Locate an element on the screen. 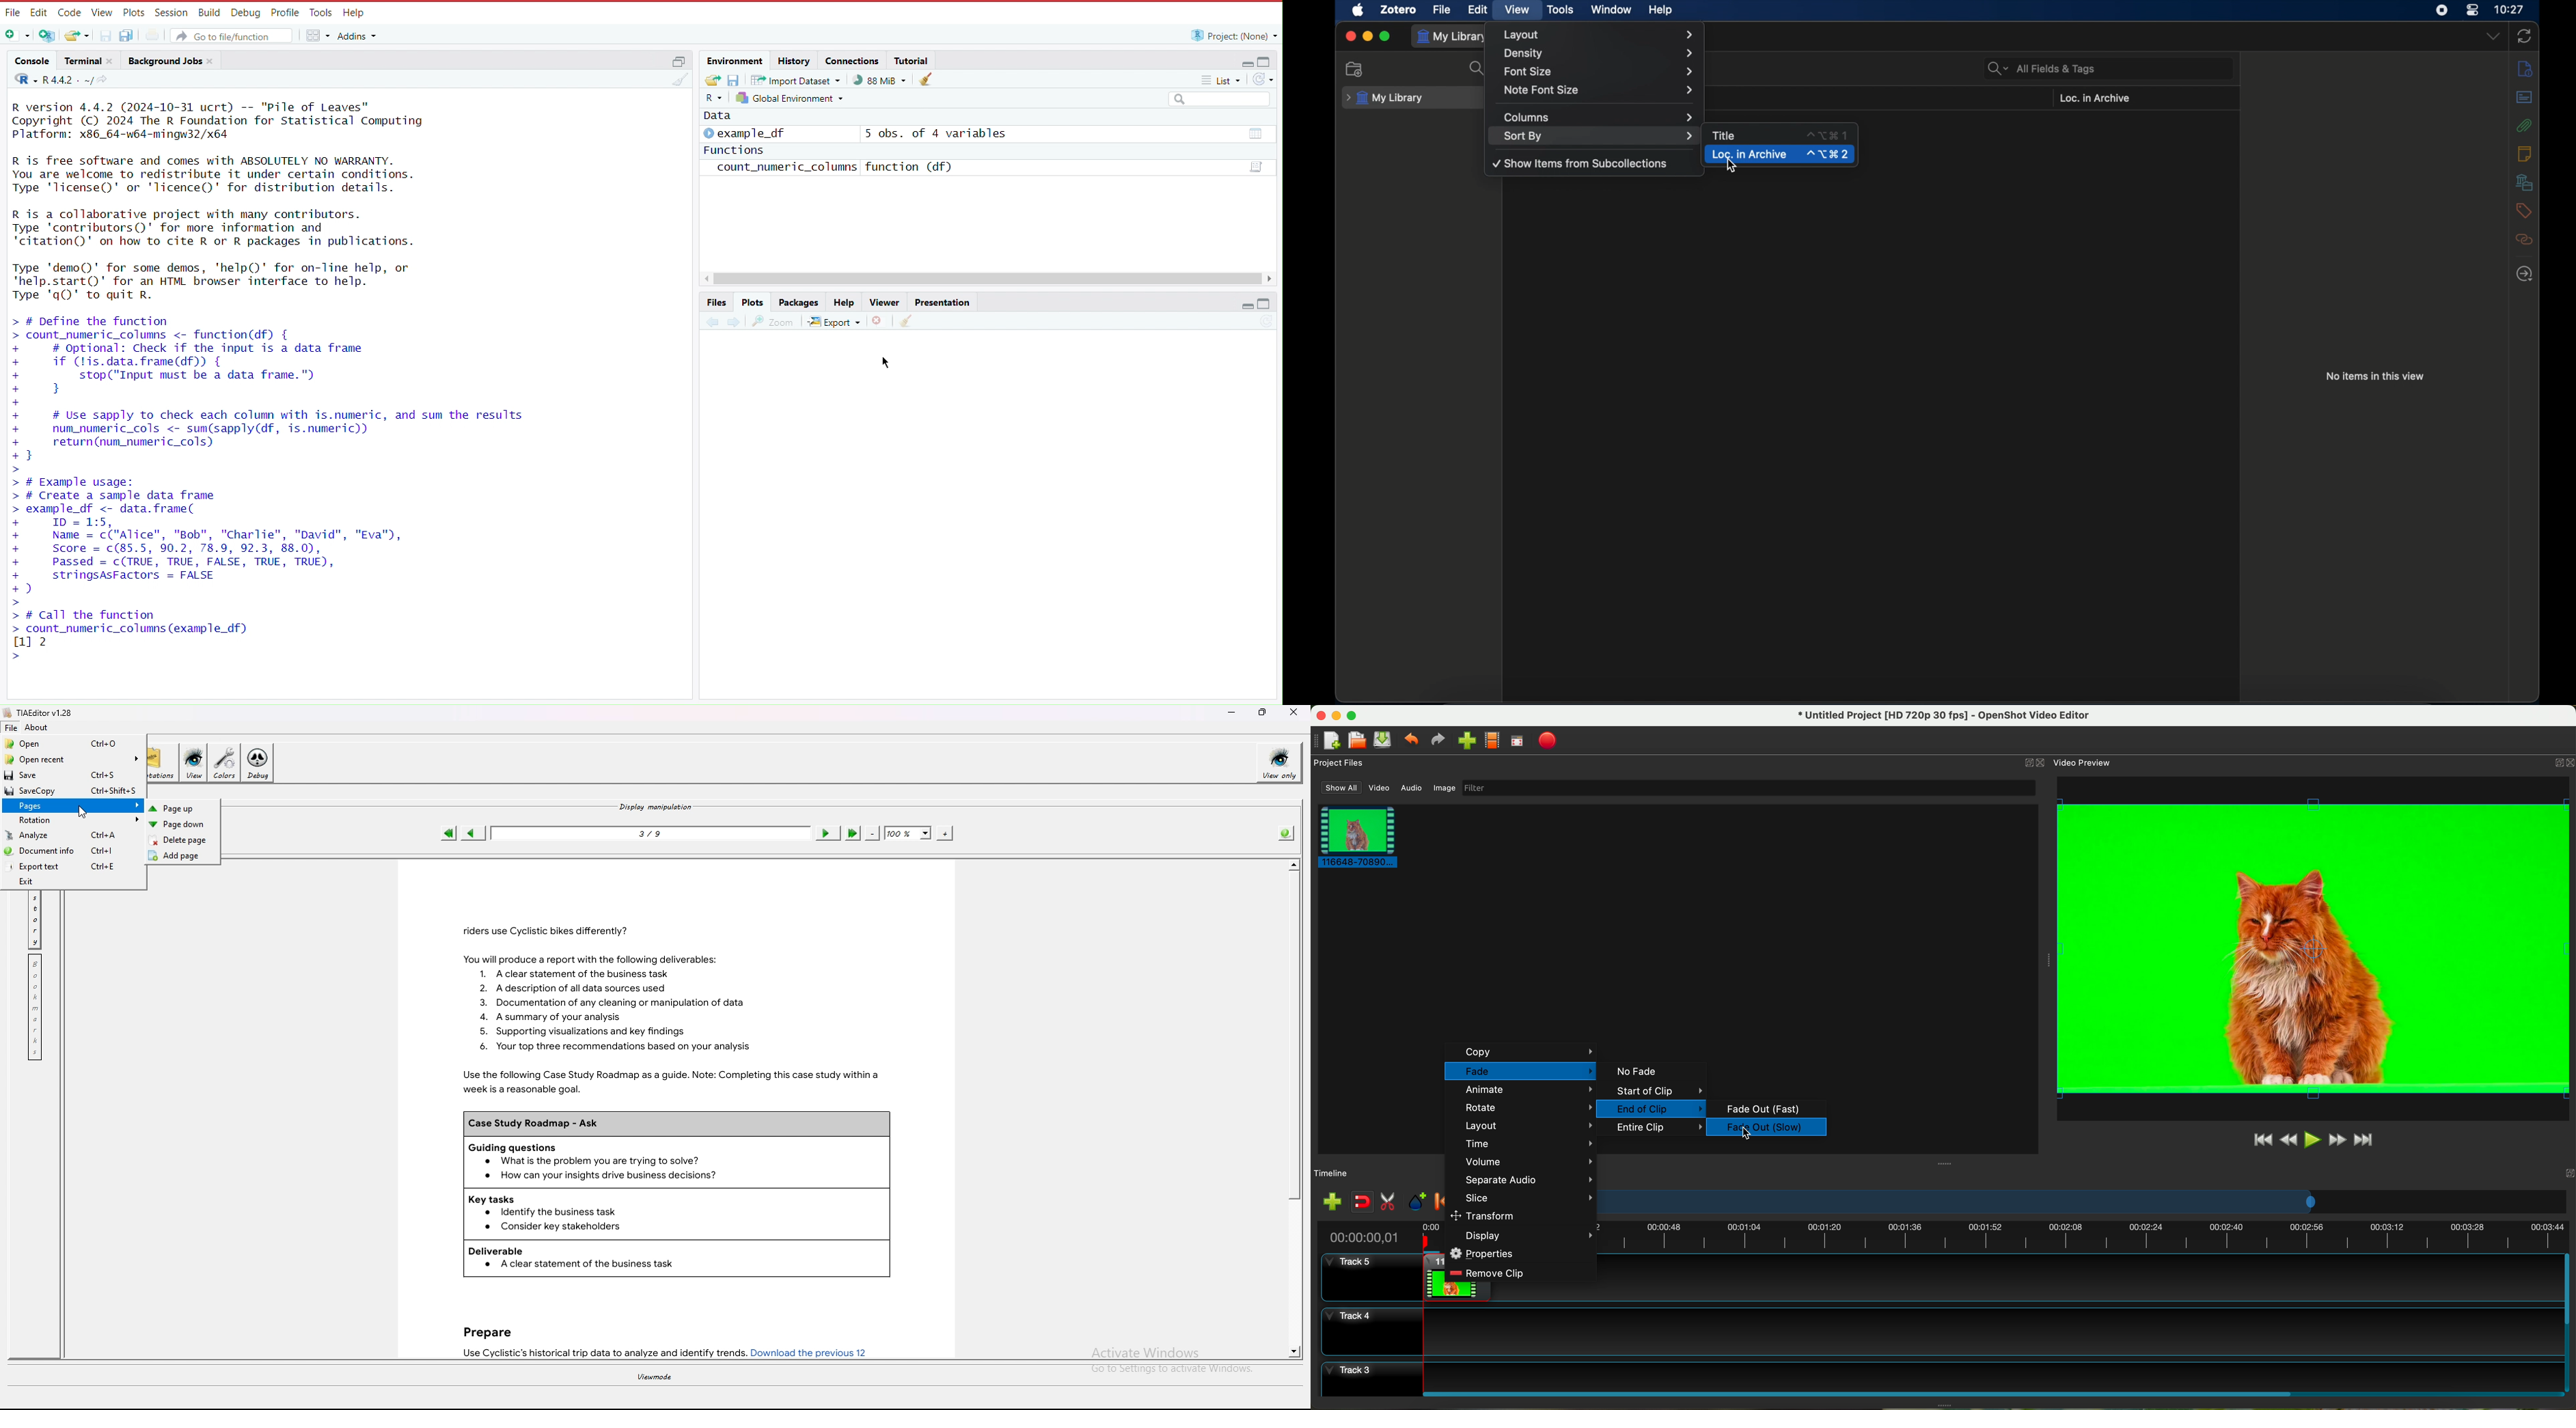 This screenshot has width=2576, height=1428. Plots is located at coordinates (132, 12).